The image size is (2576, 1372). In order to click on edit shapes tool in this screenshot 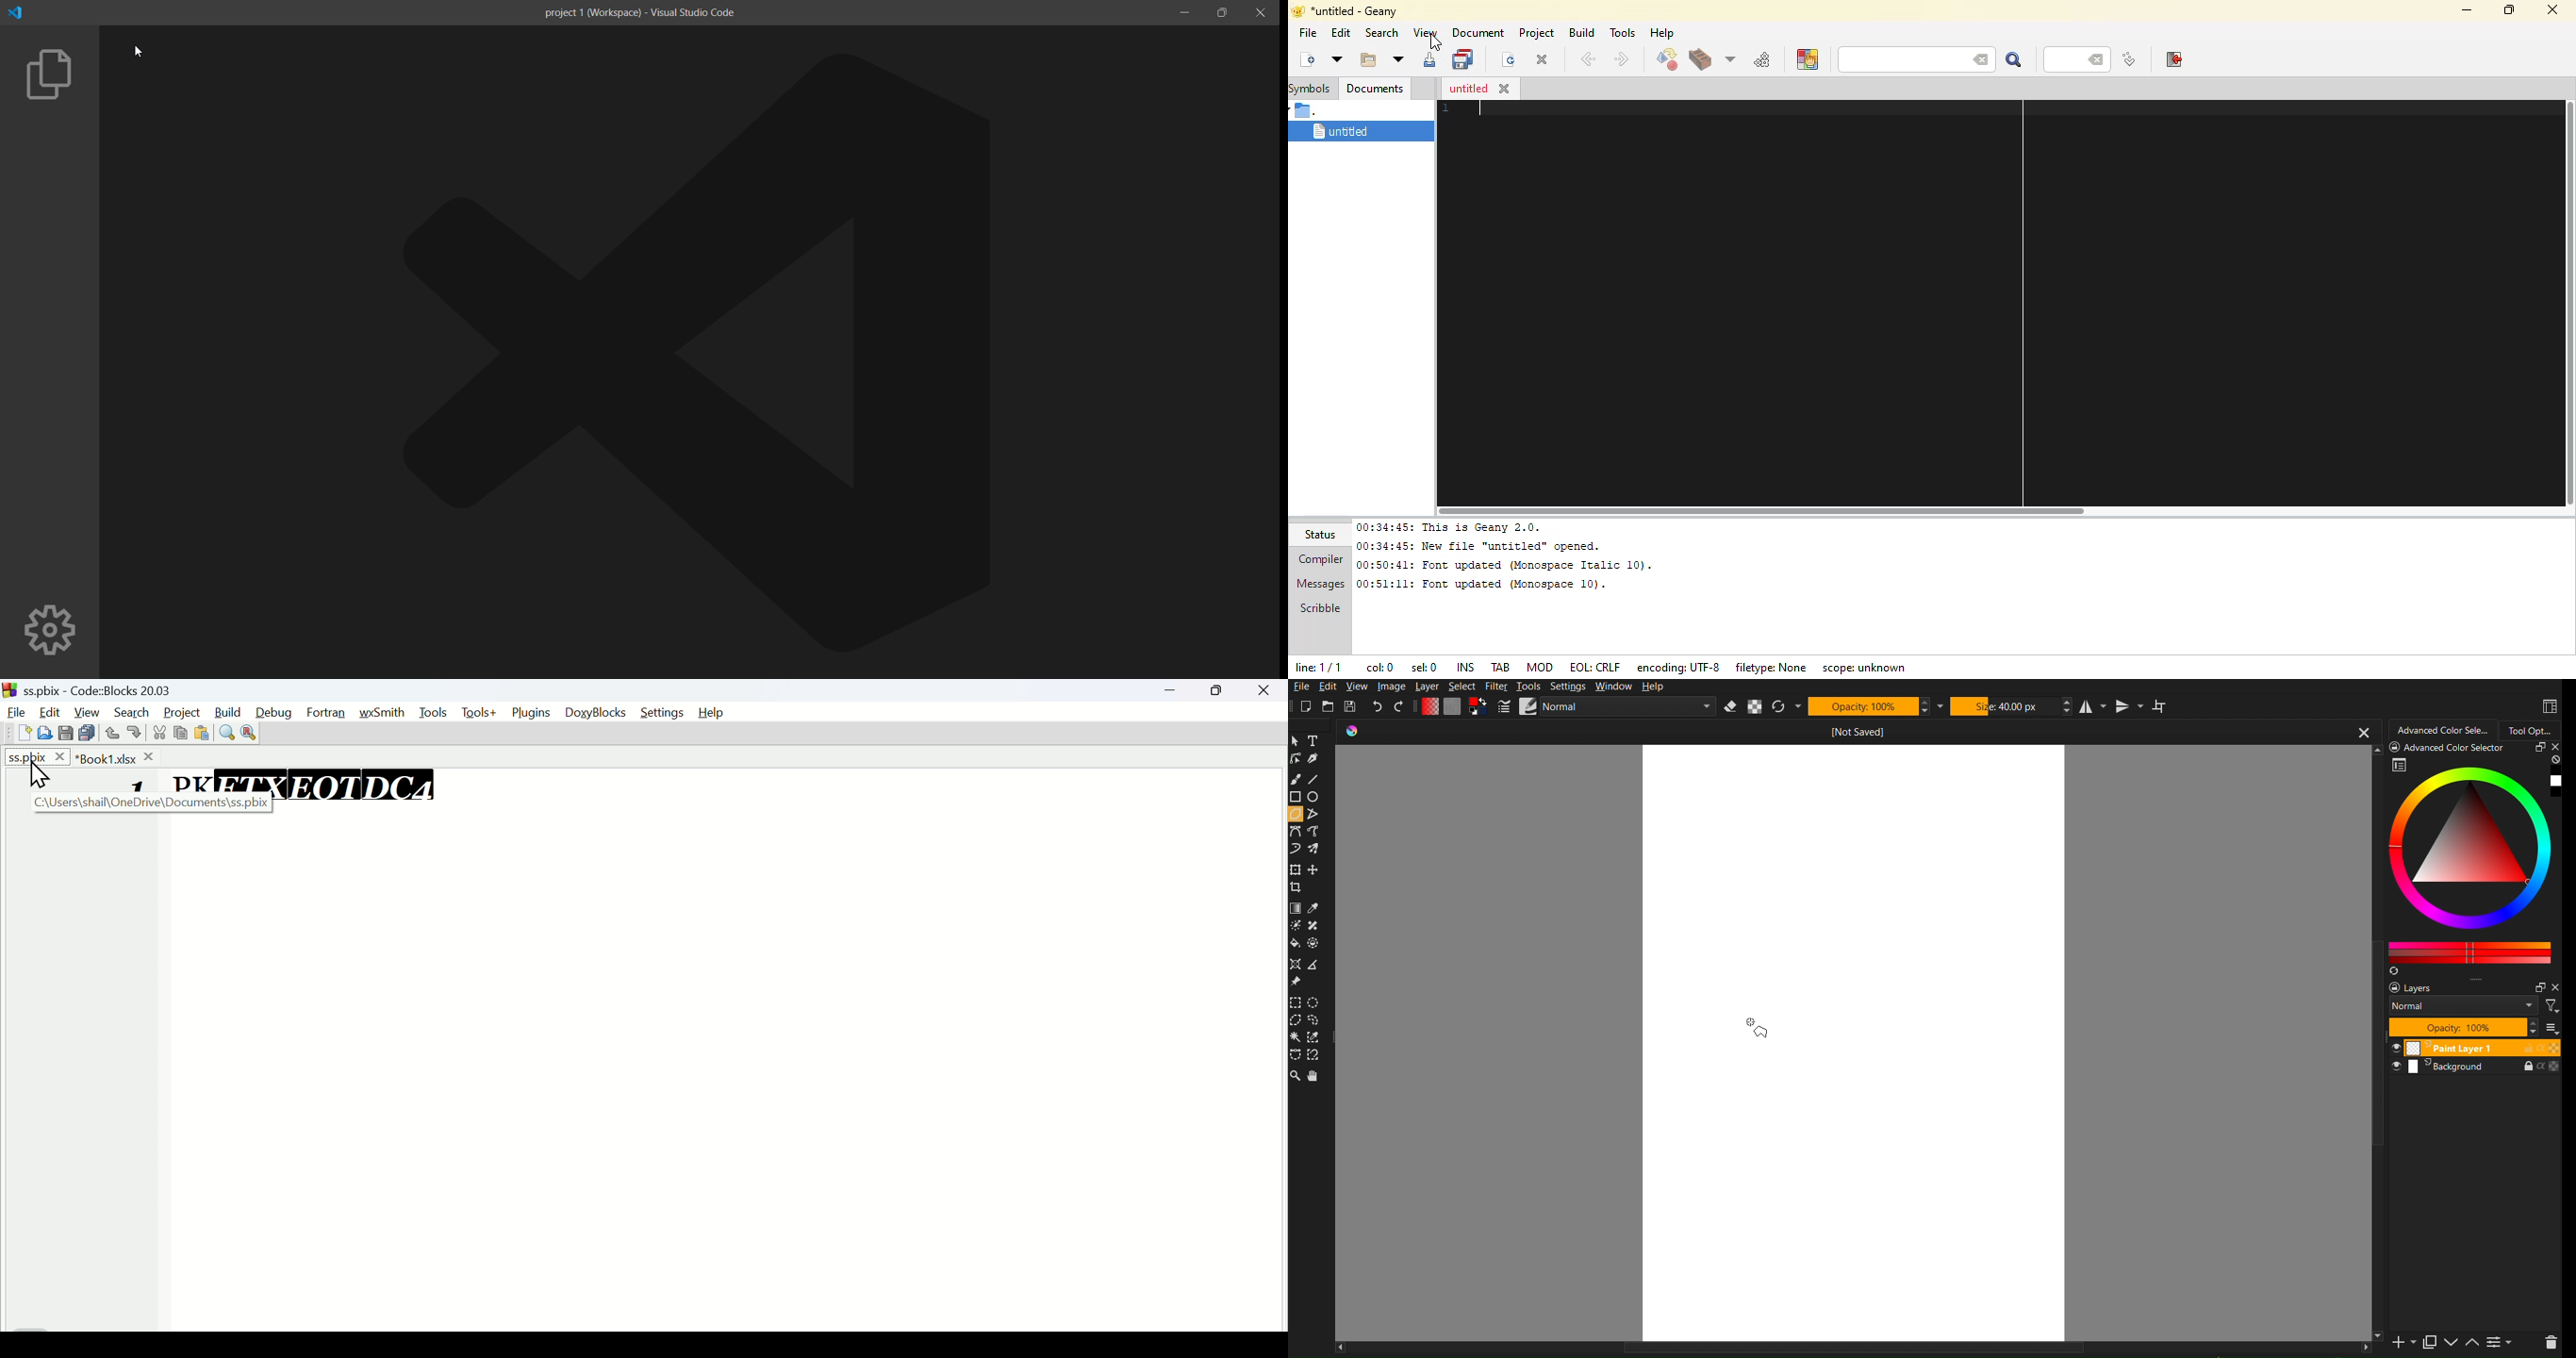, I will do `click(1297, 761)`.